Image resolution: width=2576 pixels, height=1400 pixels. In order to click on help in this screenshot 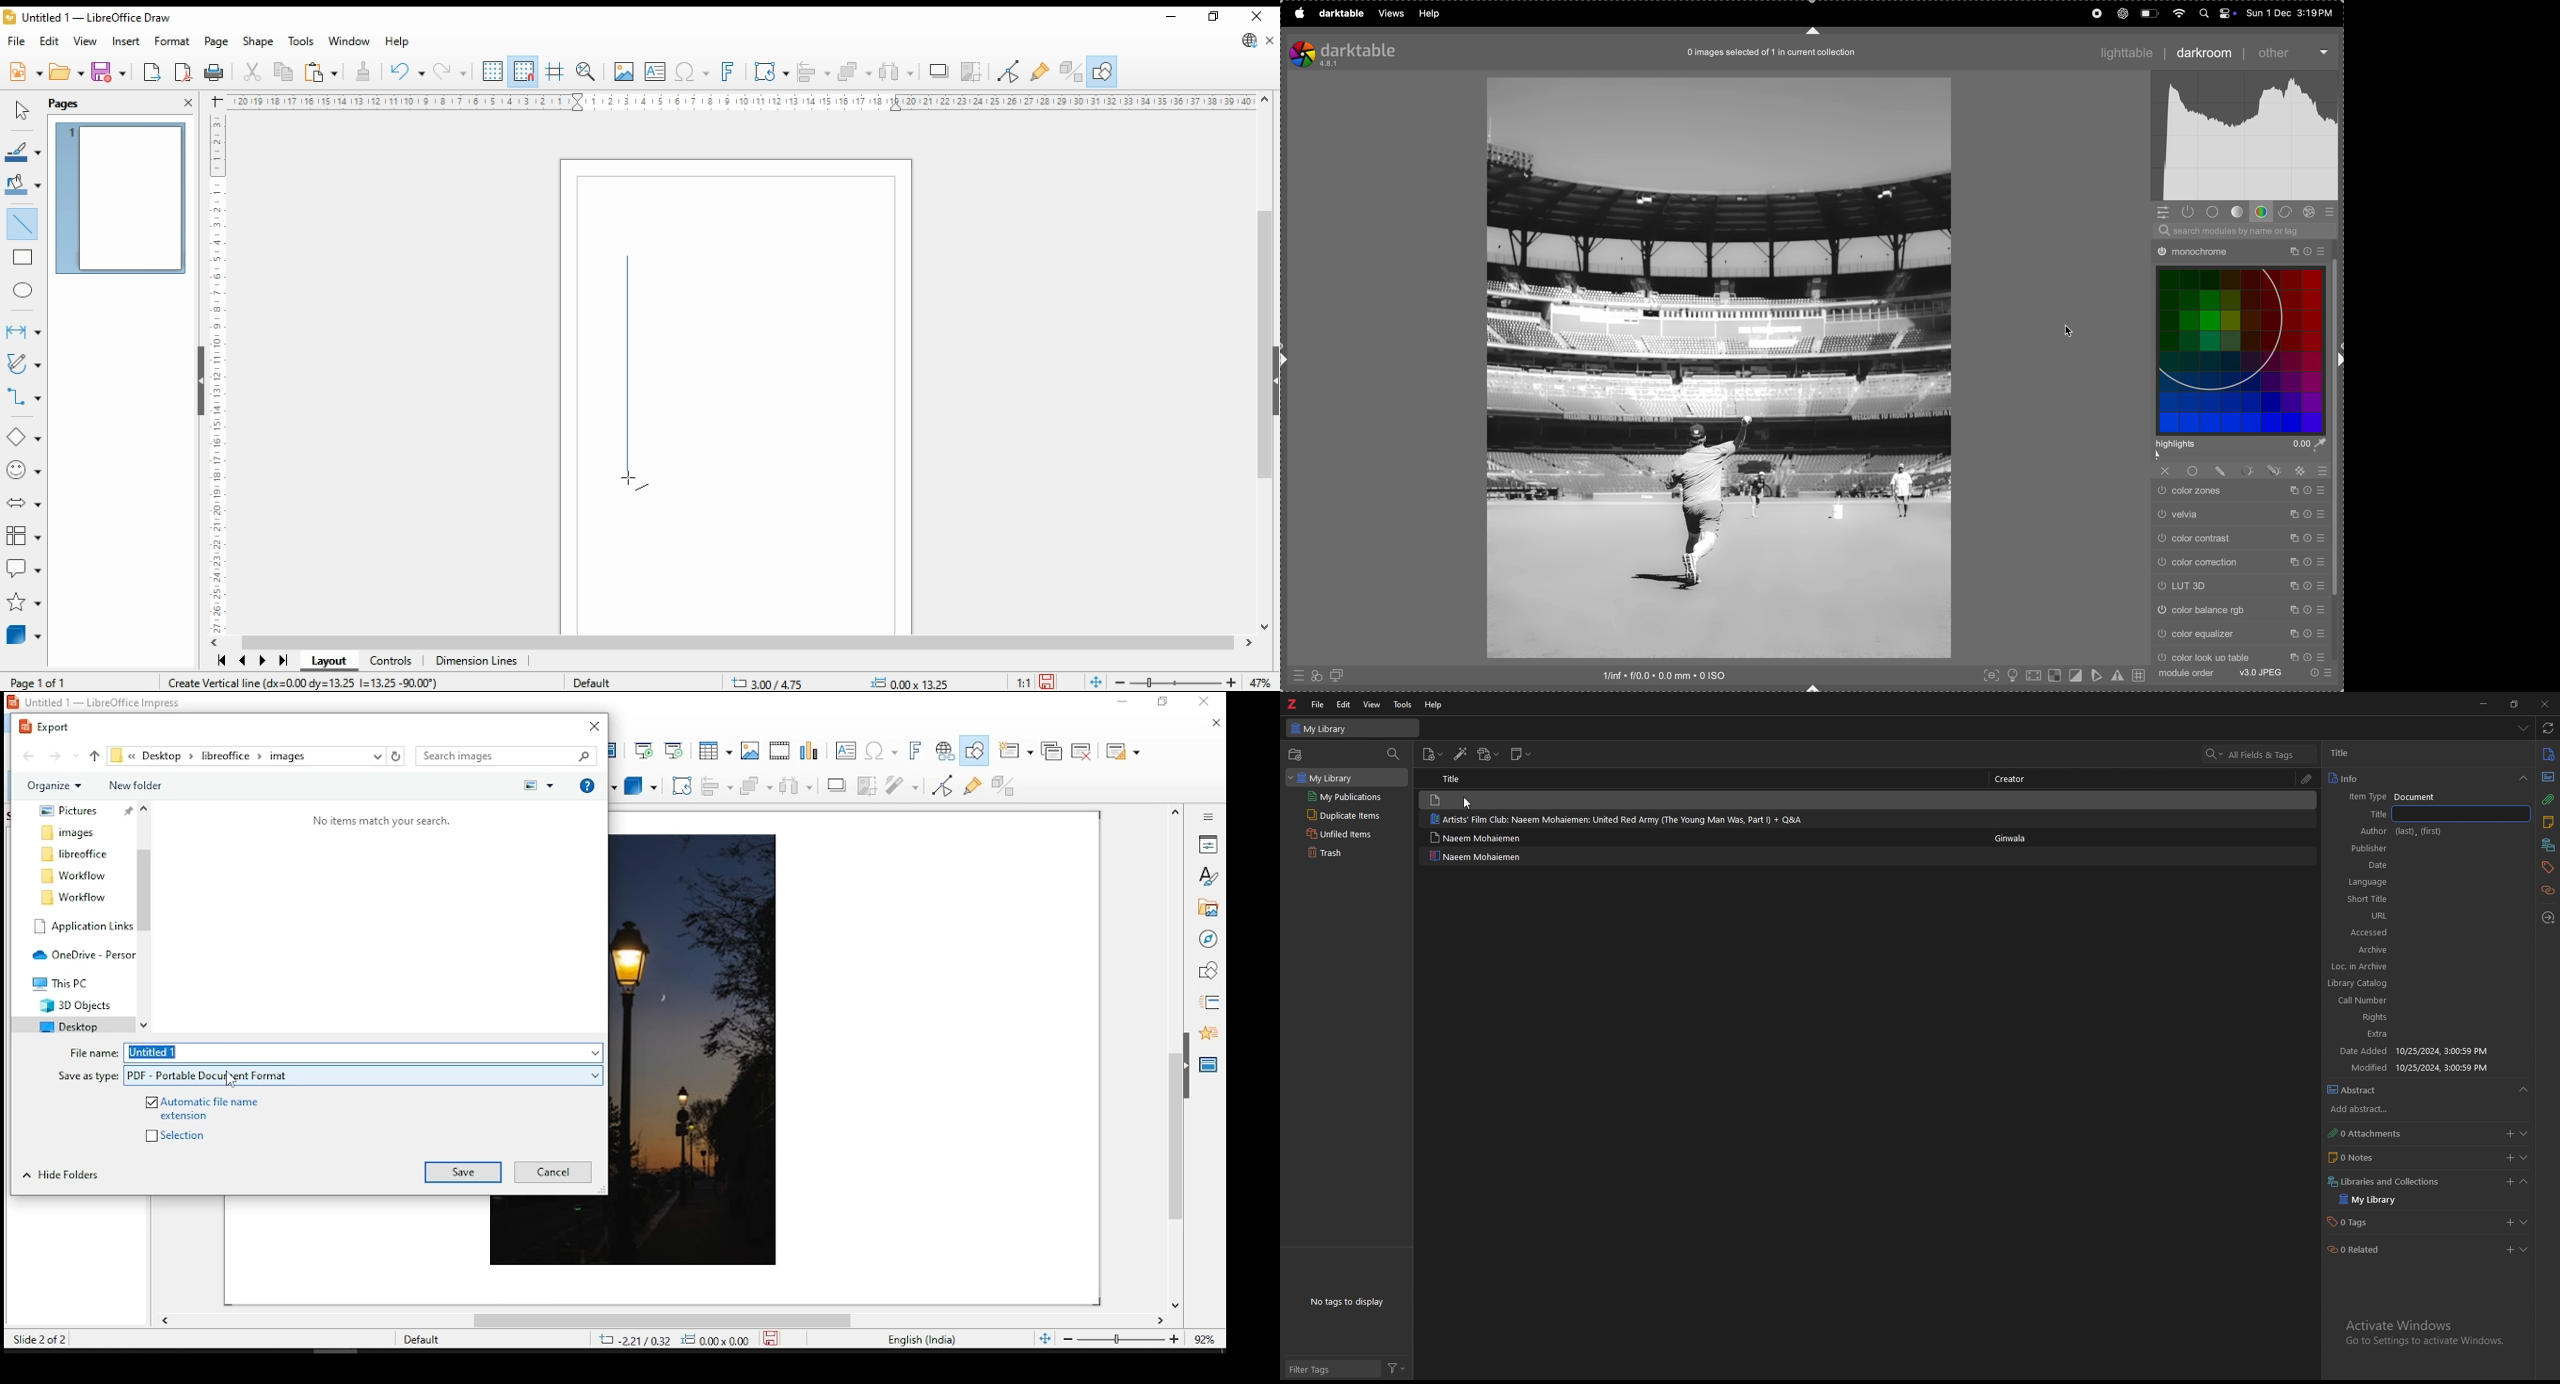, I will do `click(1432, 13)`.